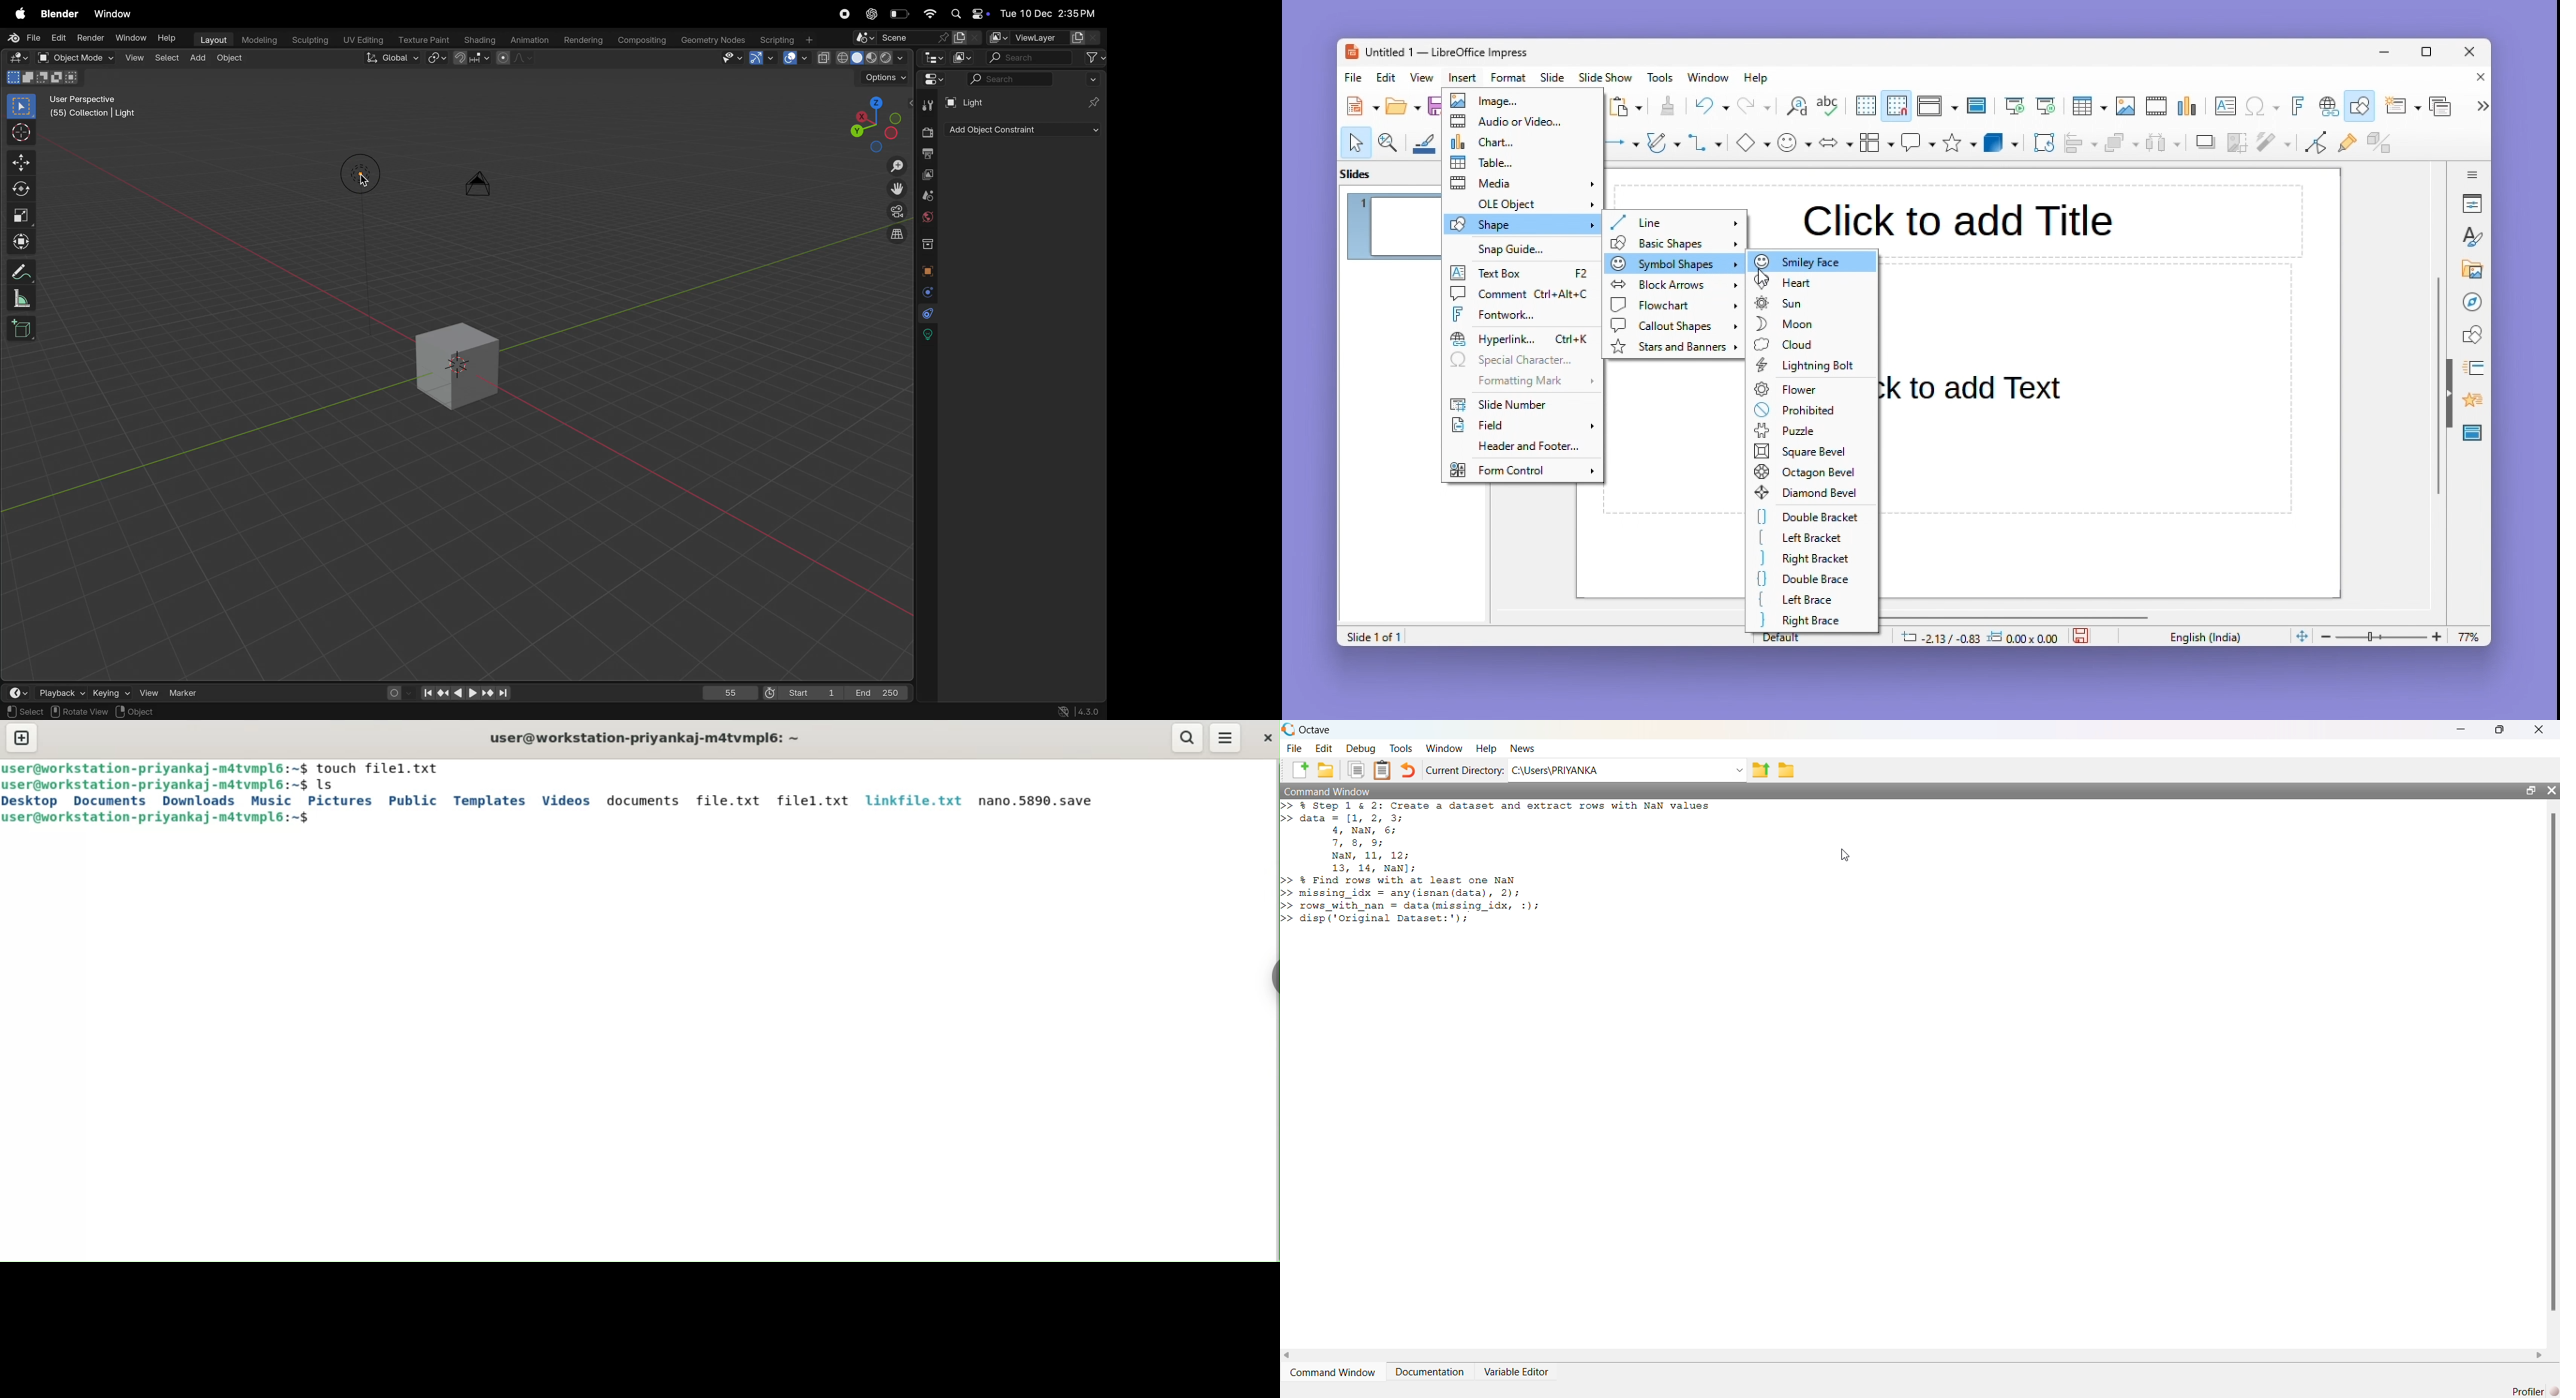 The height and width of the screenshot is (1400, 2576). I want to click on Last slide, so click(2046, 106).